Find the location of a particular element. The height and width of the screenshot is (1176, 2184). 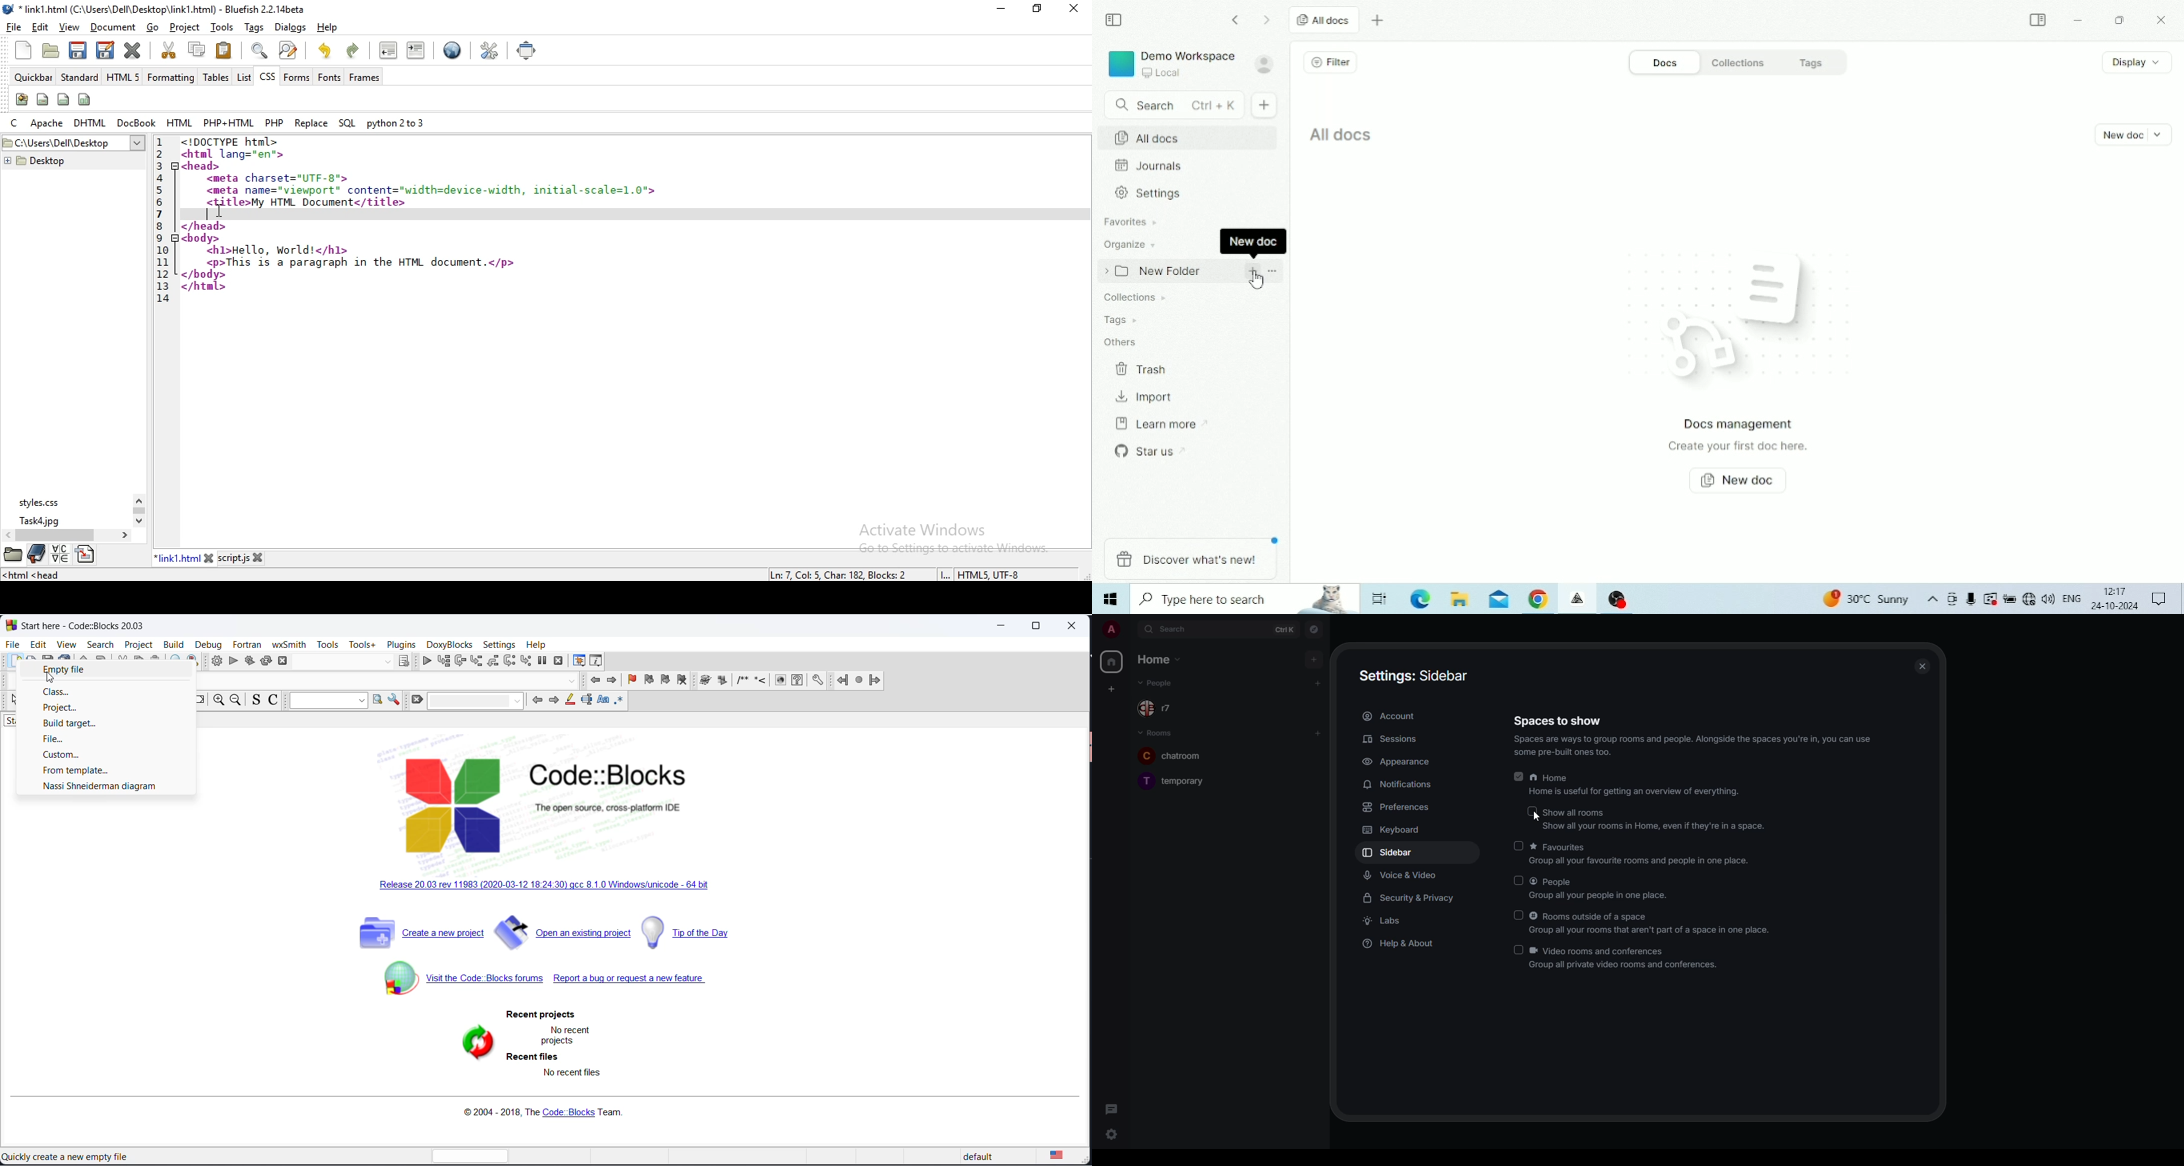

zoom out is located at coordinates (235, 700).